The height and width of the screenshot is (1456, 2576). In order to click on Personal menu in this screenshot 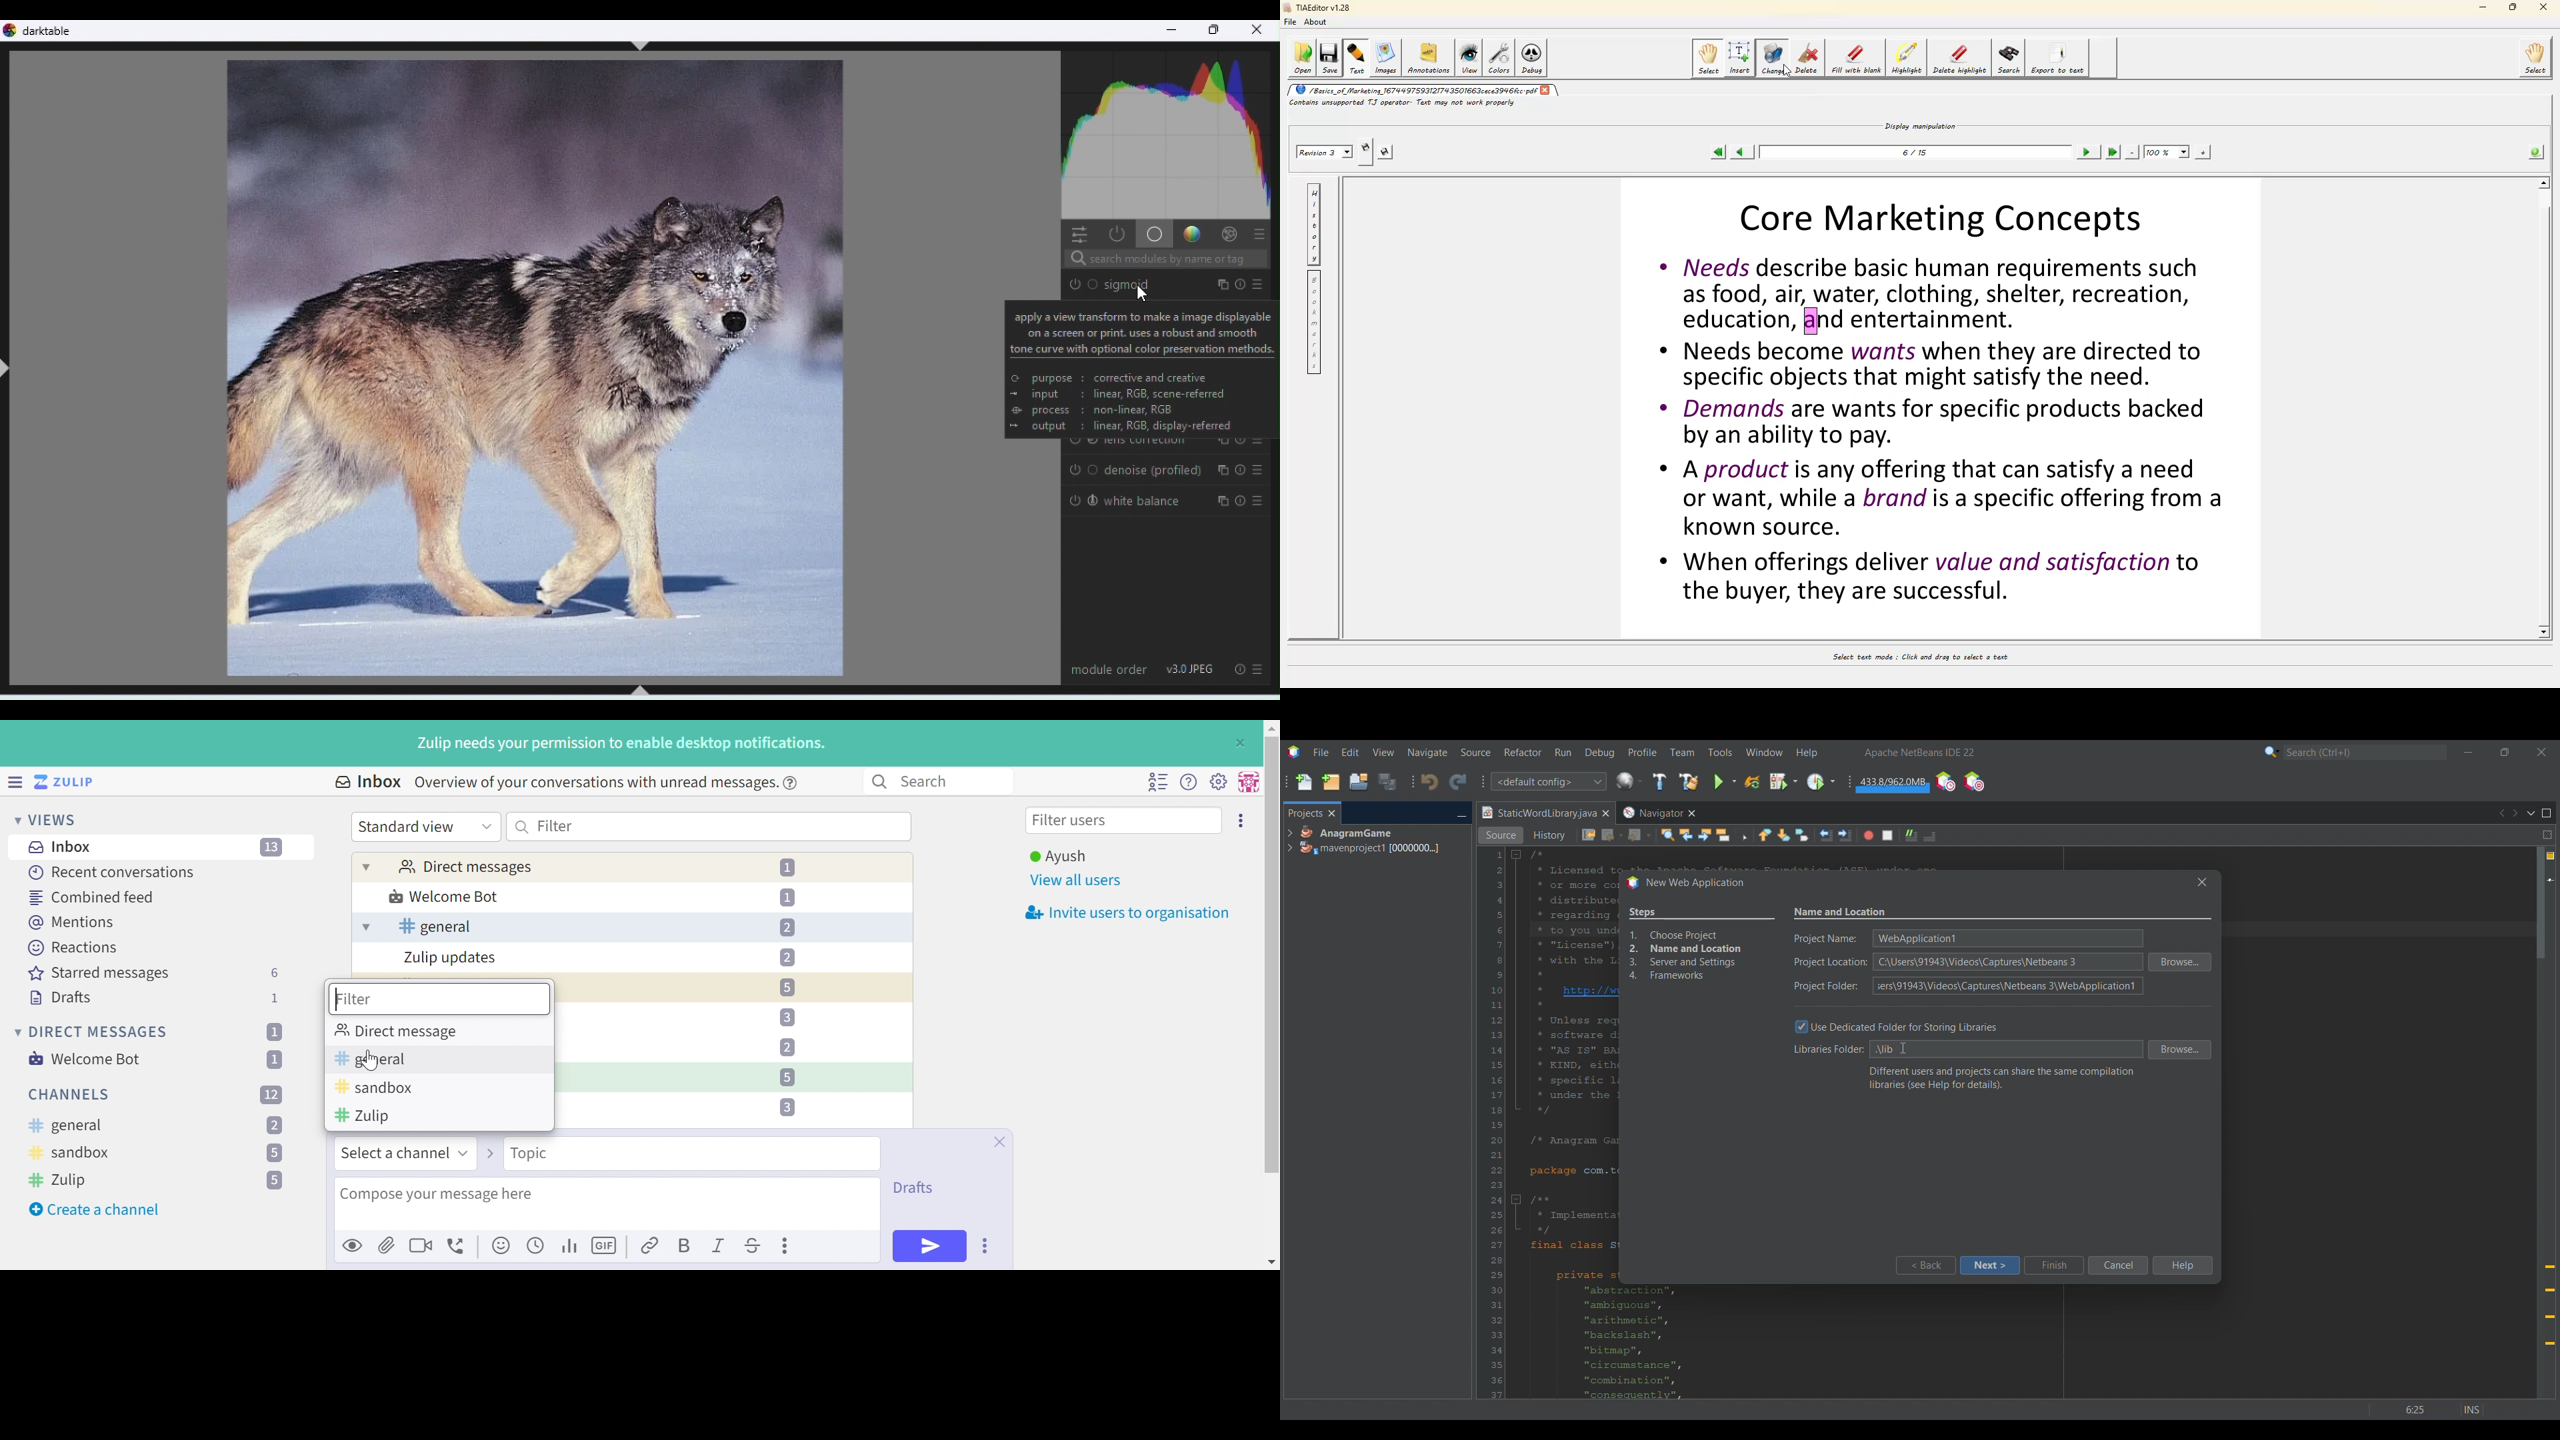, I will do `click(1247, 782)`.